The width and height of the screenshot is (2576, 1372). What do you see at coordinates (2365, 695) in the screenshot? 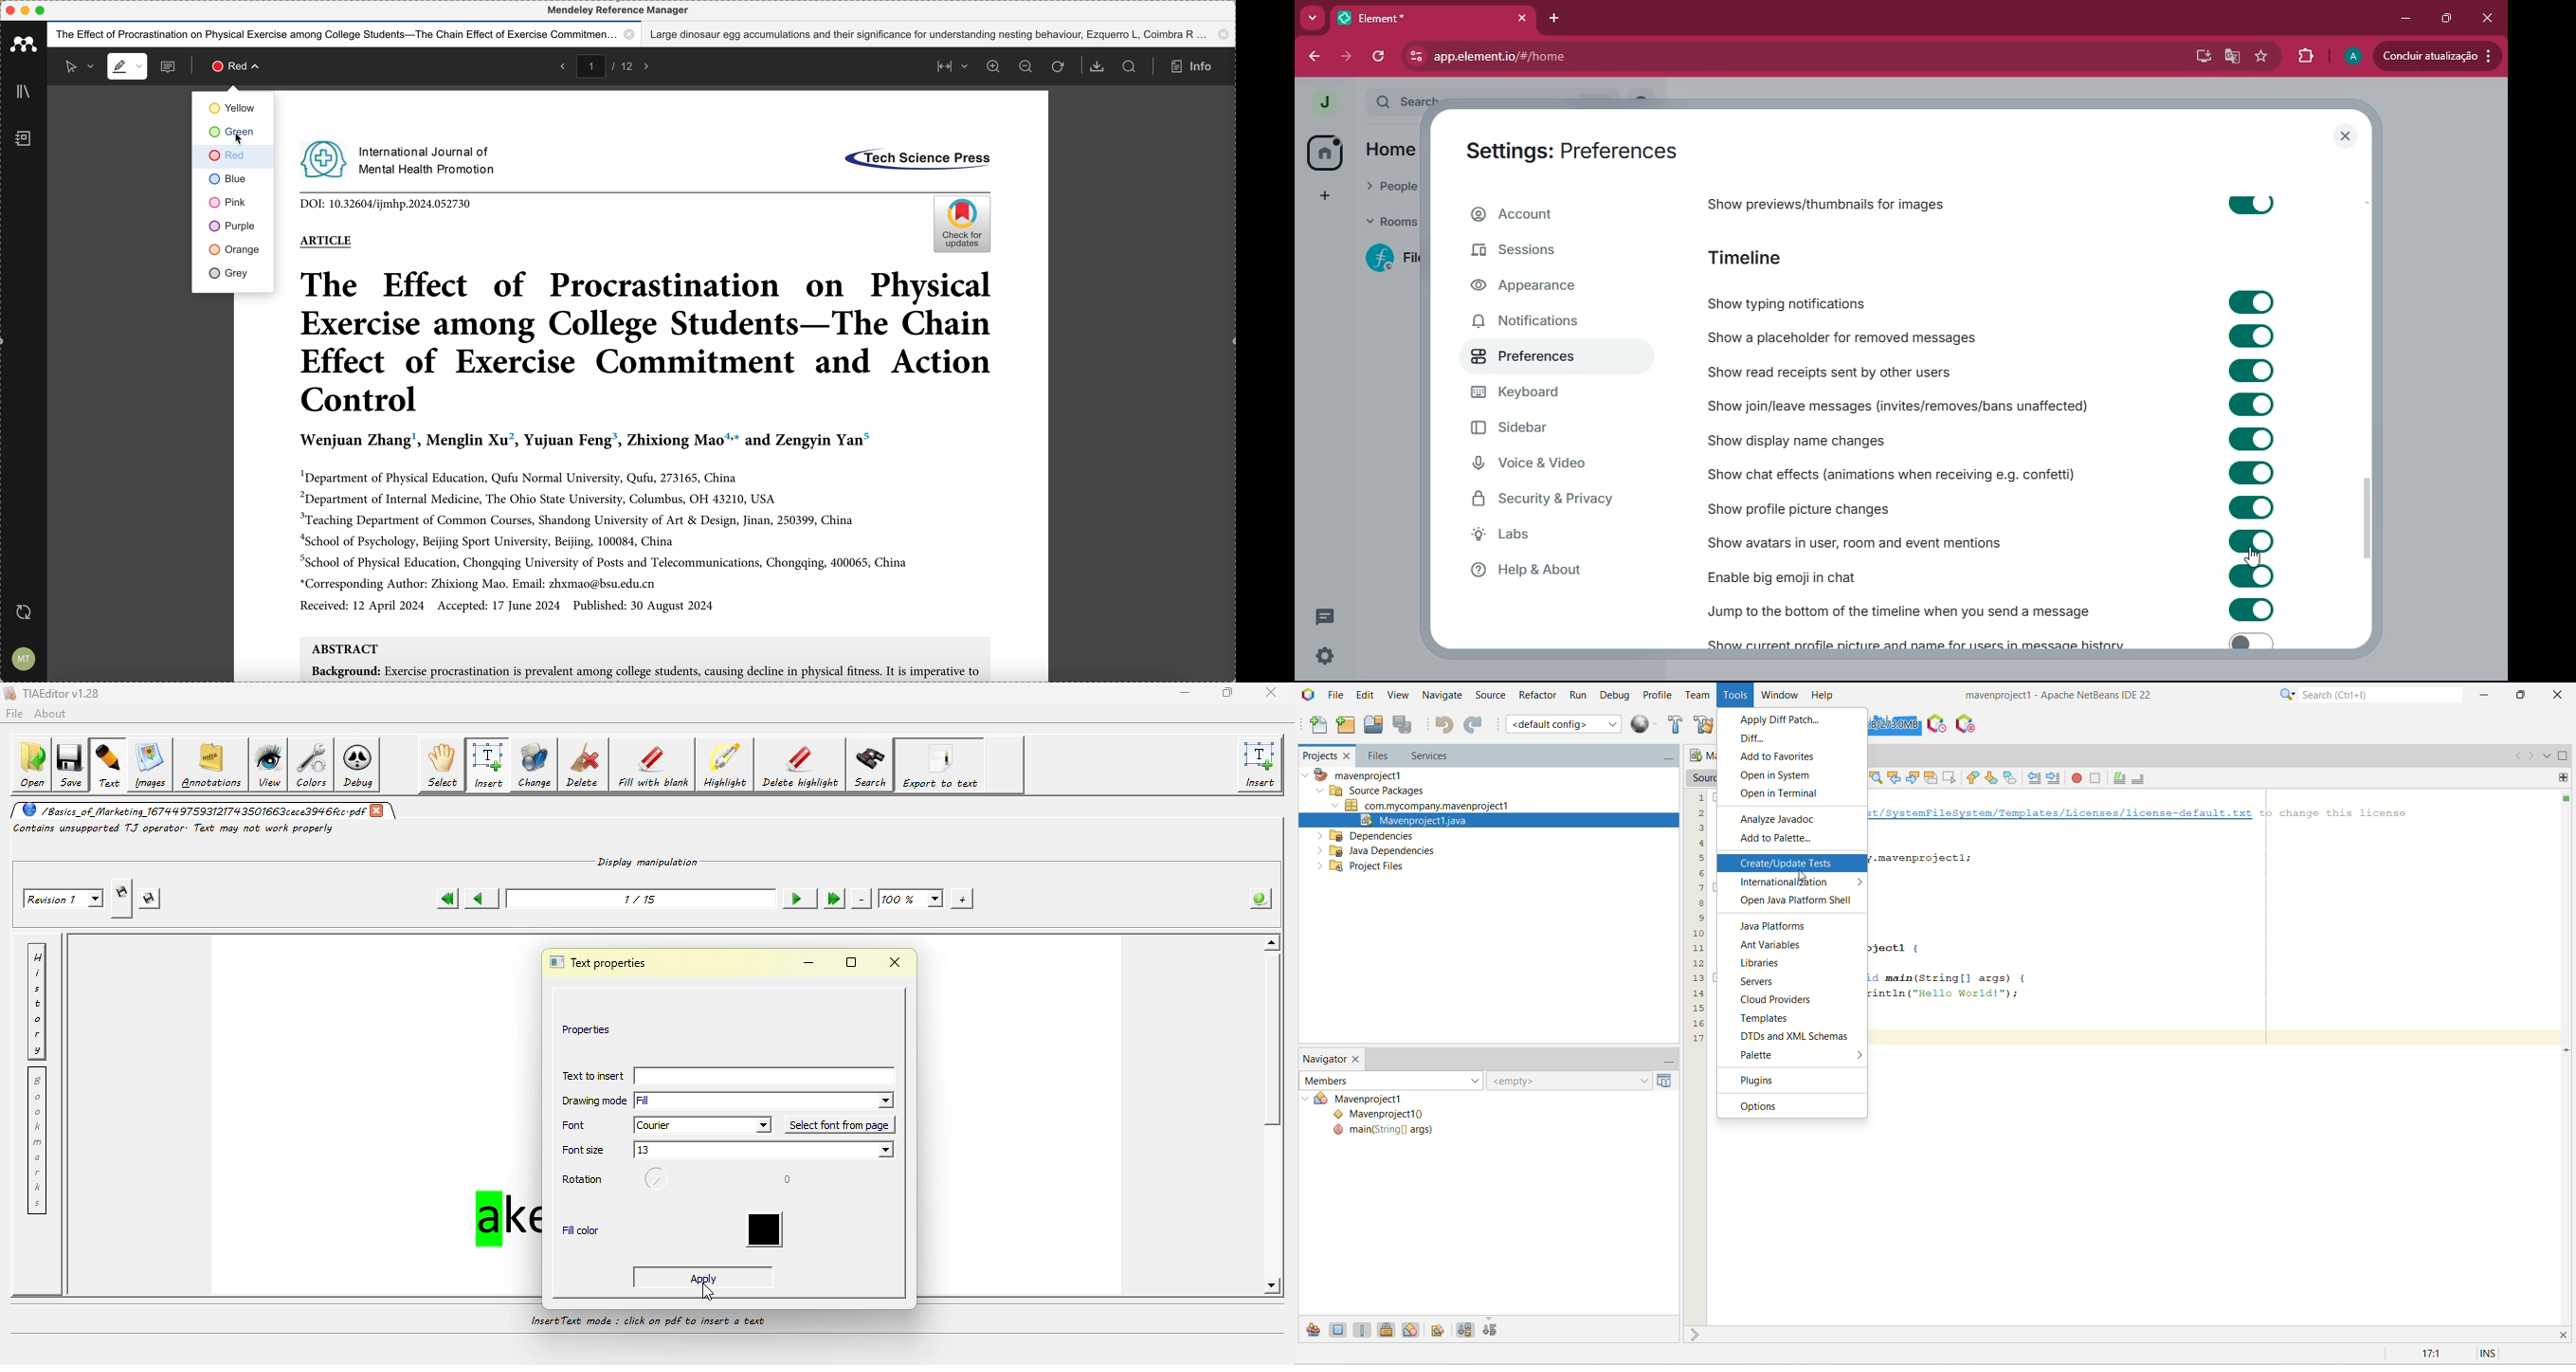
I see `search(ctrl+e)` at bounding box center [2365, 695].